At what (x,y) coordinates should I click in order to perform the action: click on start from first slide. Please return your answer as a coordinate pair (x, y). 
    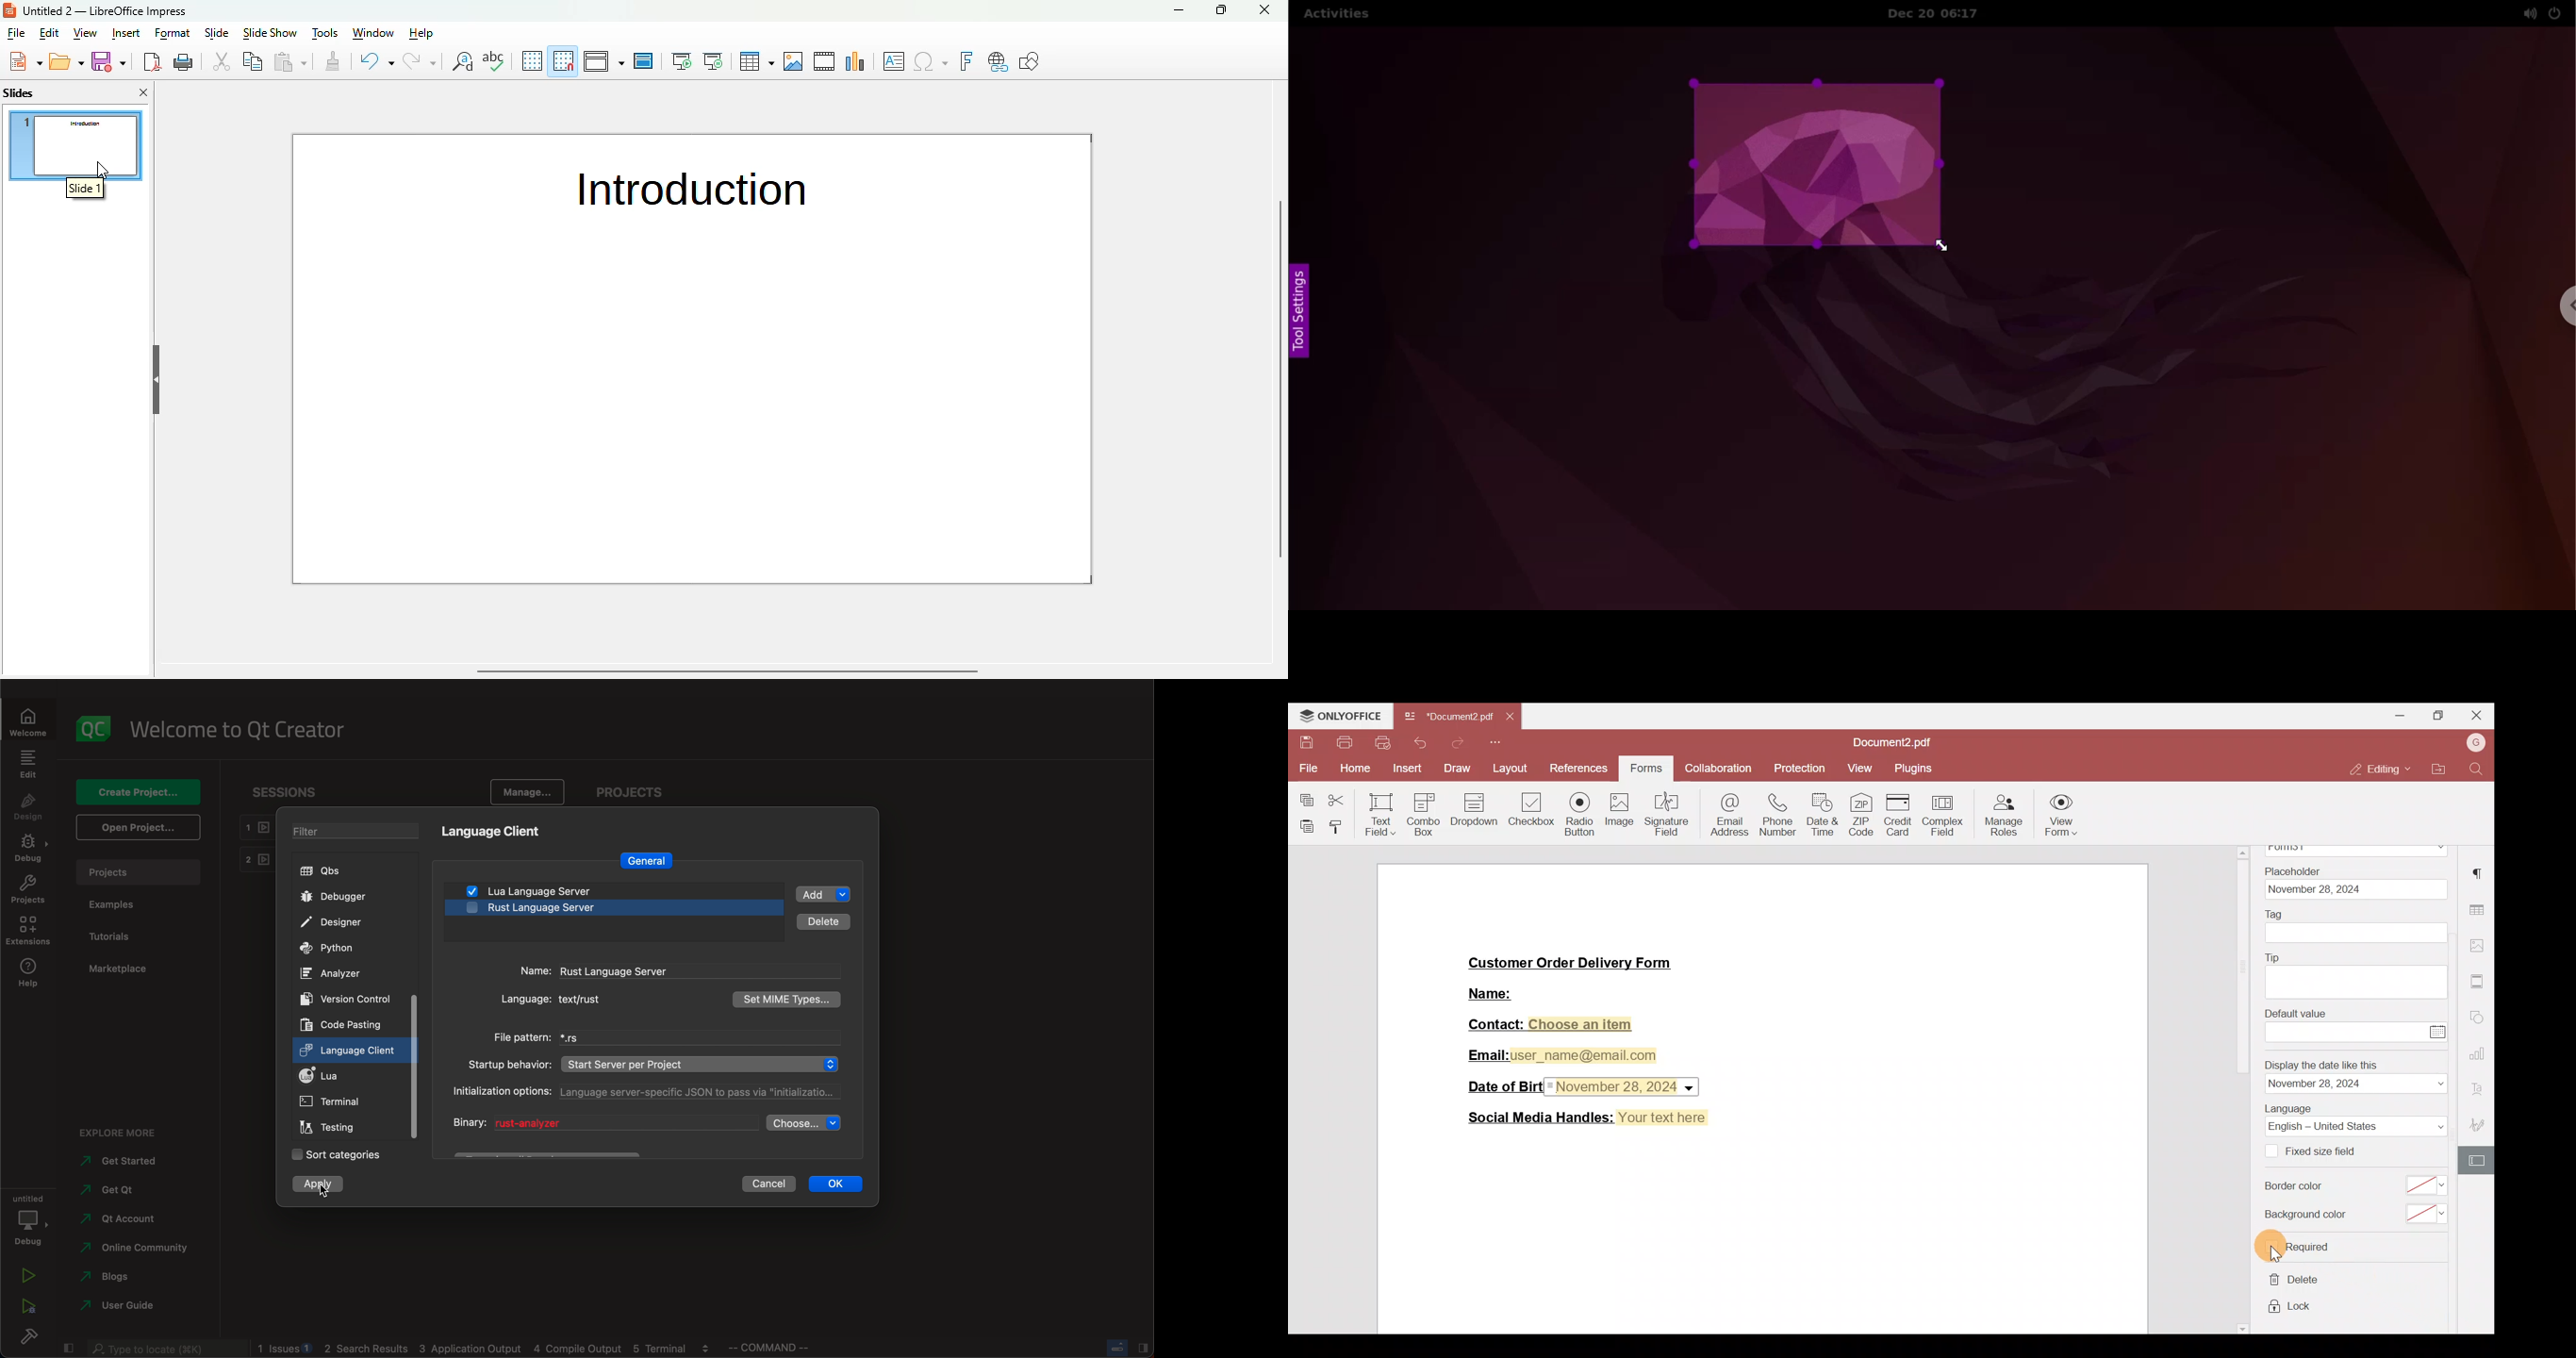
    Looking at the image, I should click on (682, 61).